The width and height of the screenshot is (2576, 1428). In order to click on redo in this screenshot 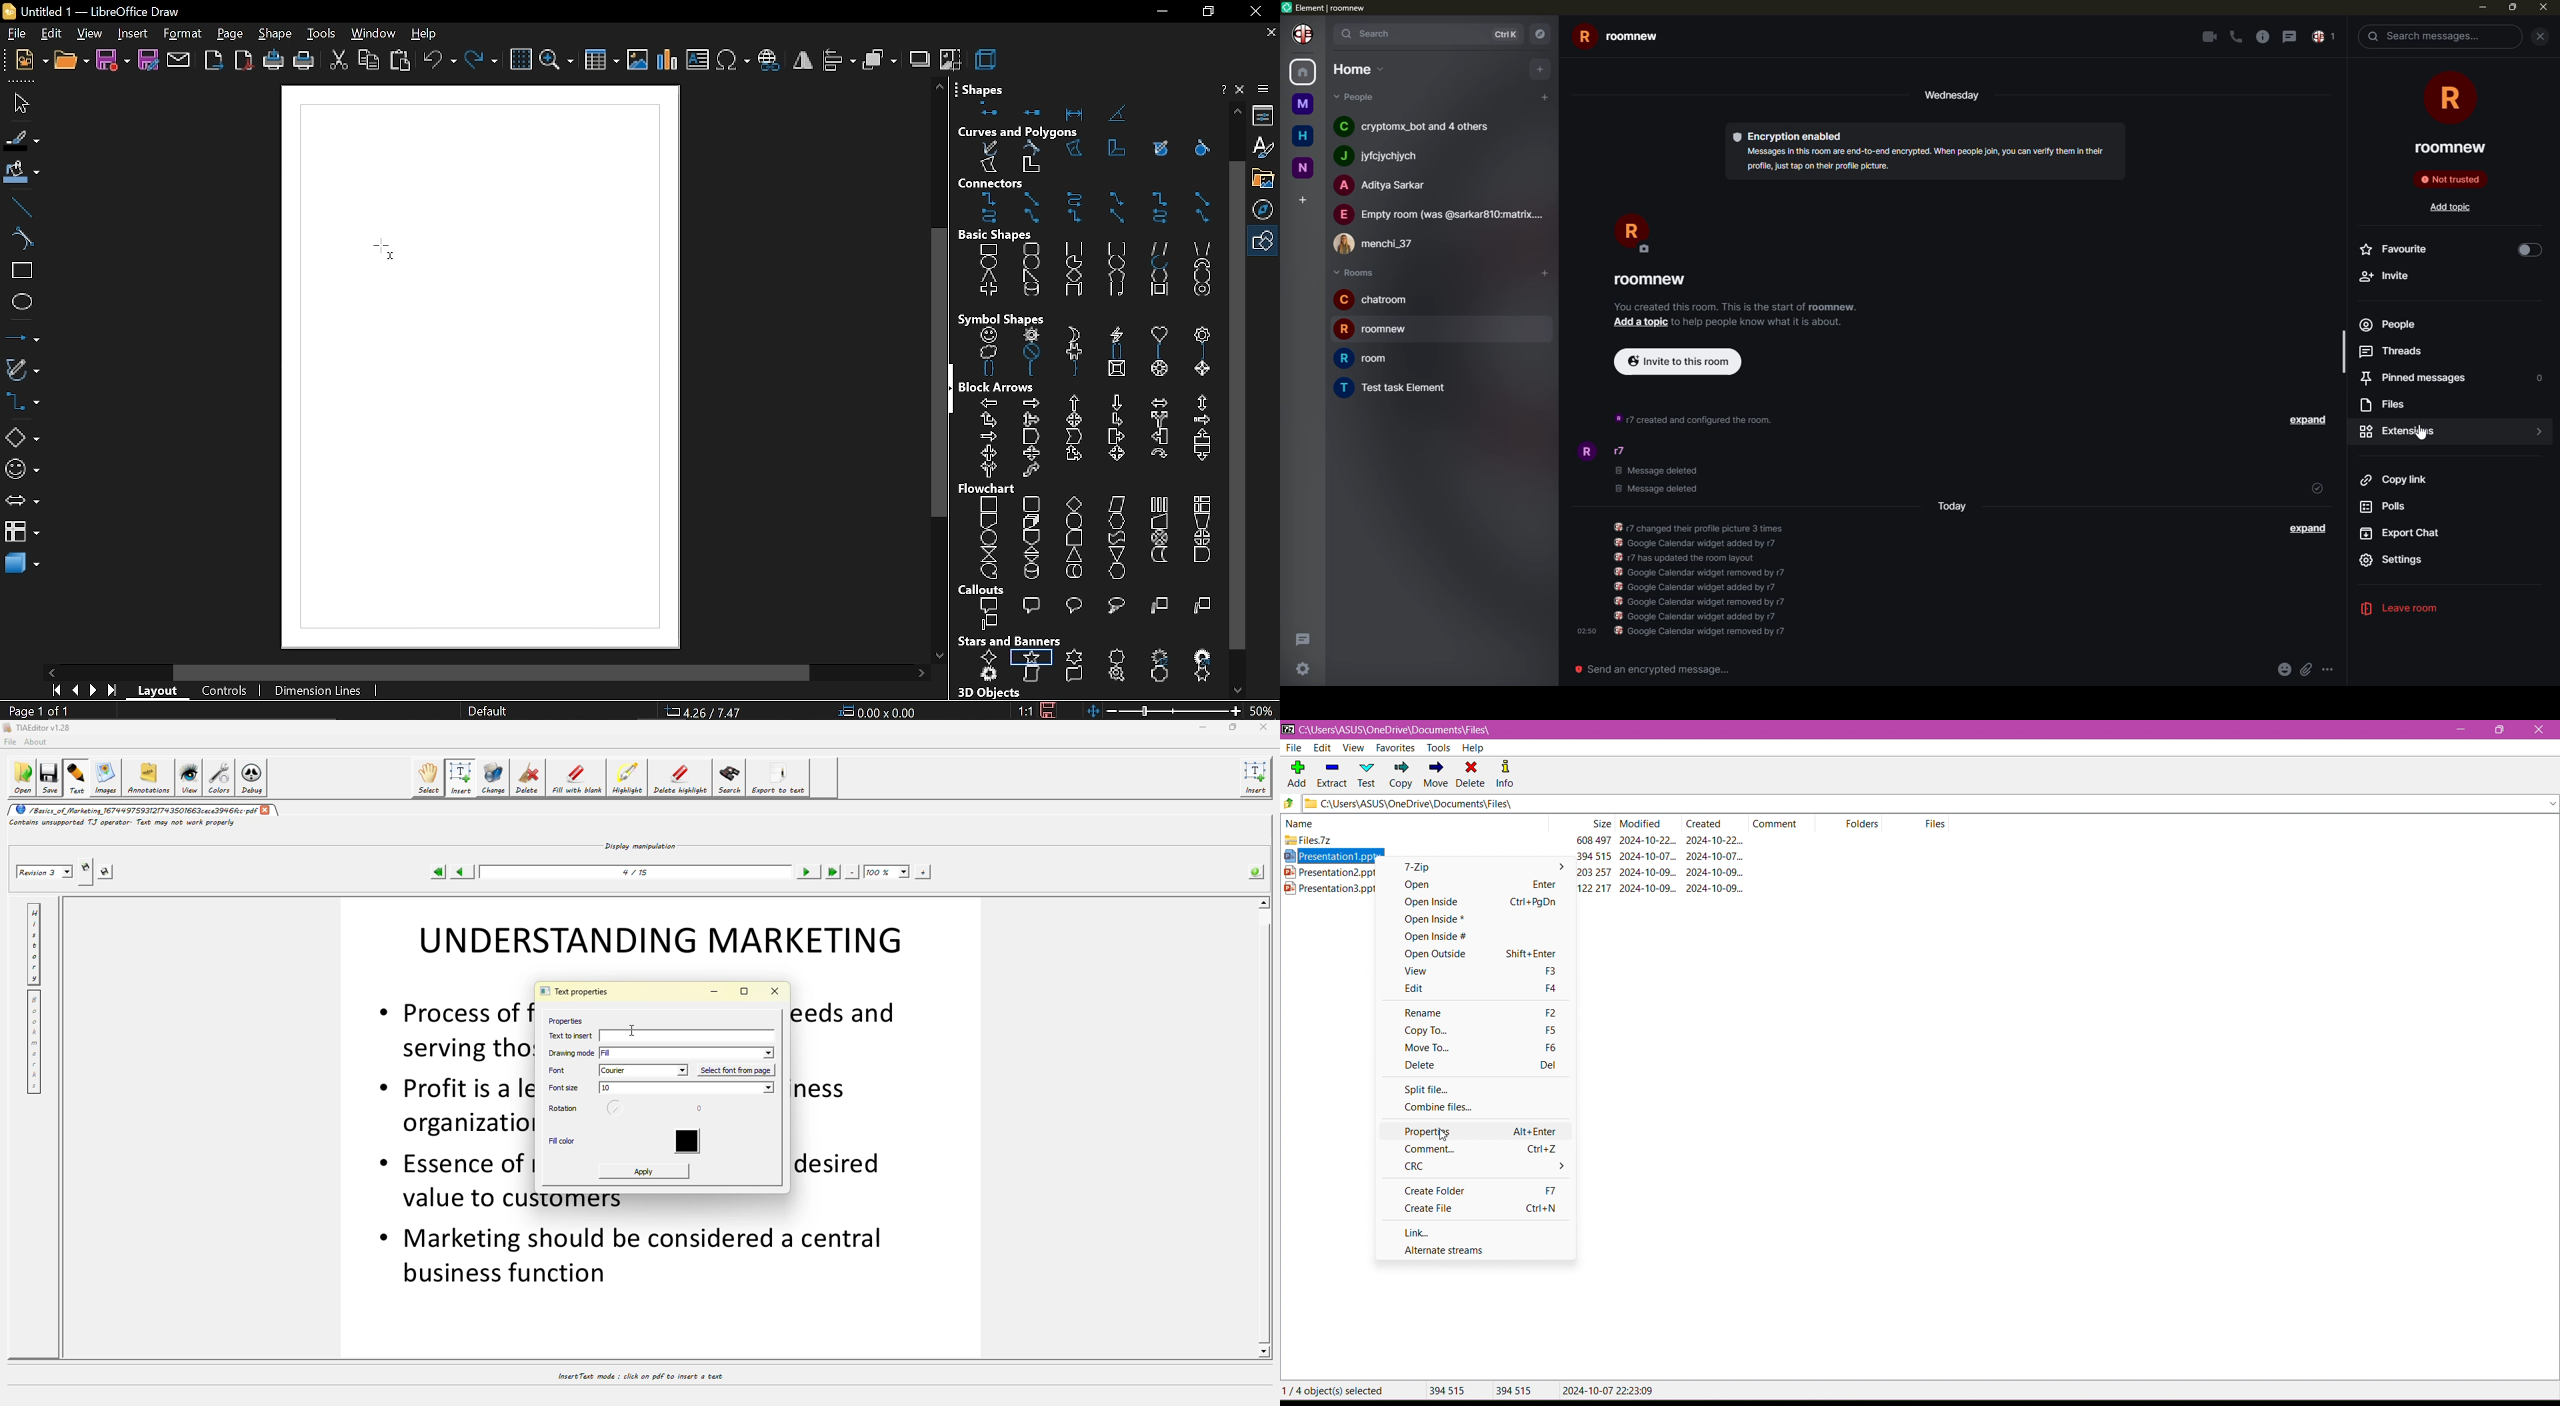, I will do `click(481, 60)`.